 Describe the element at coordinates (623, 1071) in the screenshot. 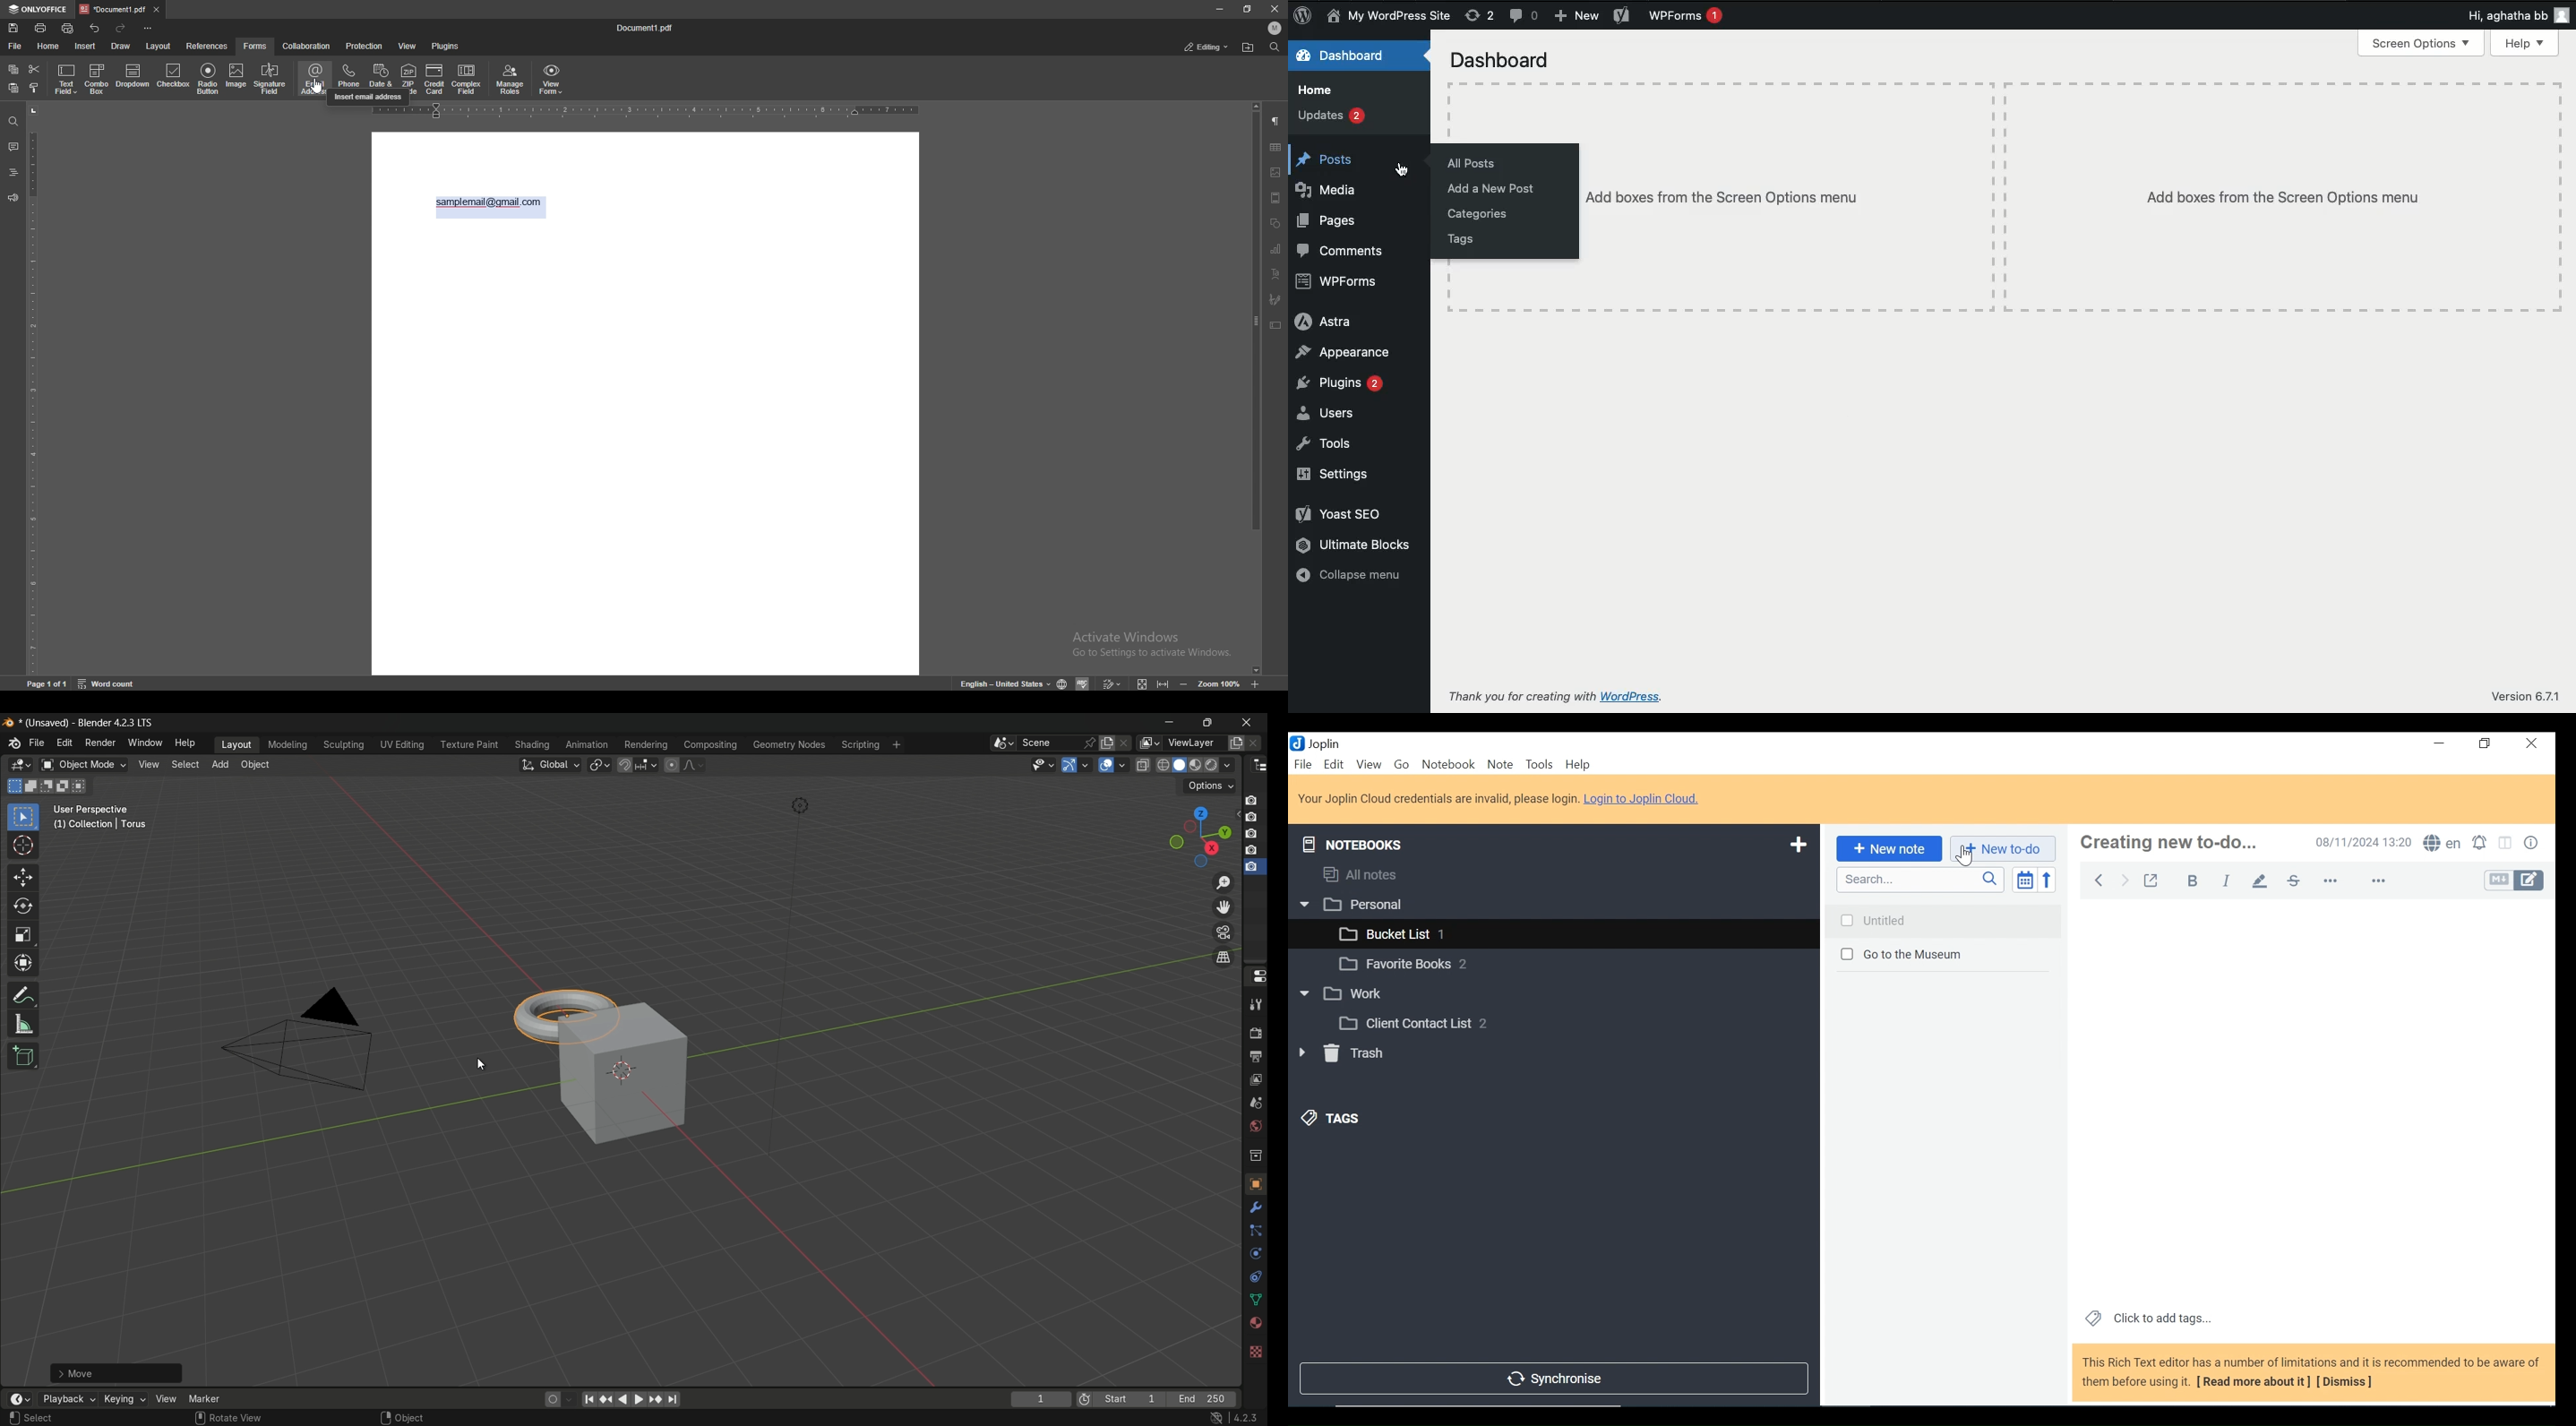

I see `Center point of view` at that location.